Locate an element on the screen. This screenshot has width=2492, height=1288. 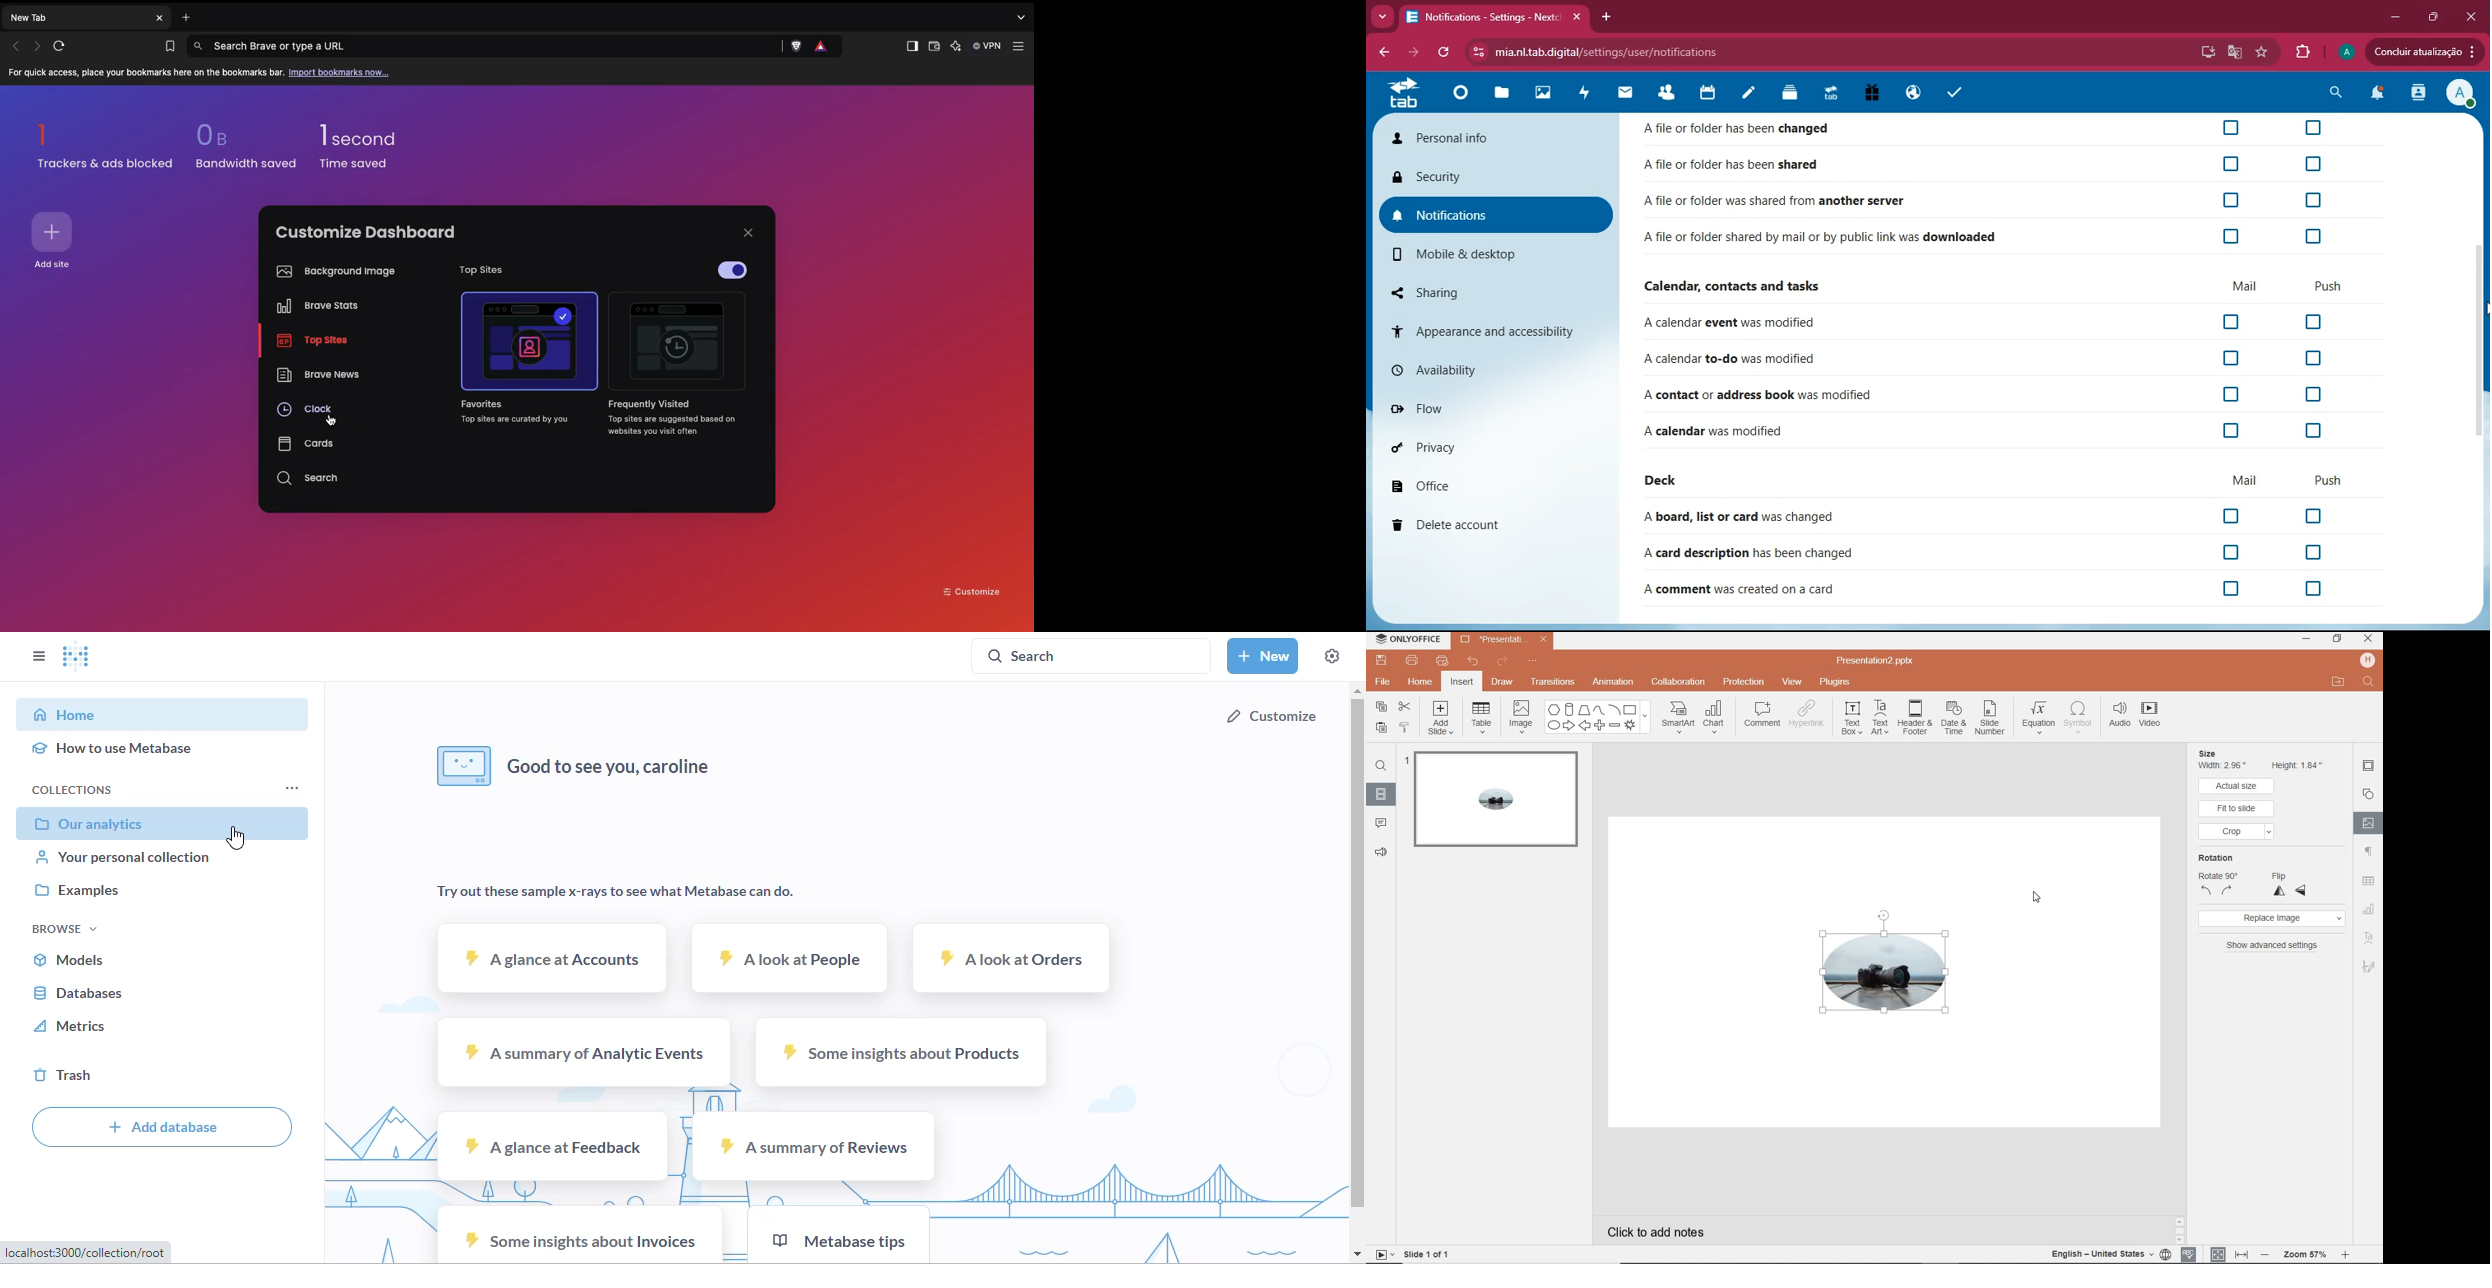
Height 1.84" is located at coordinates (2298, 764).